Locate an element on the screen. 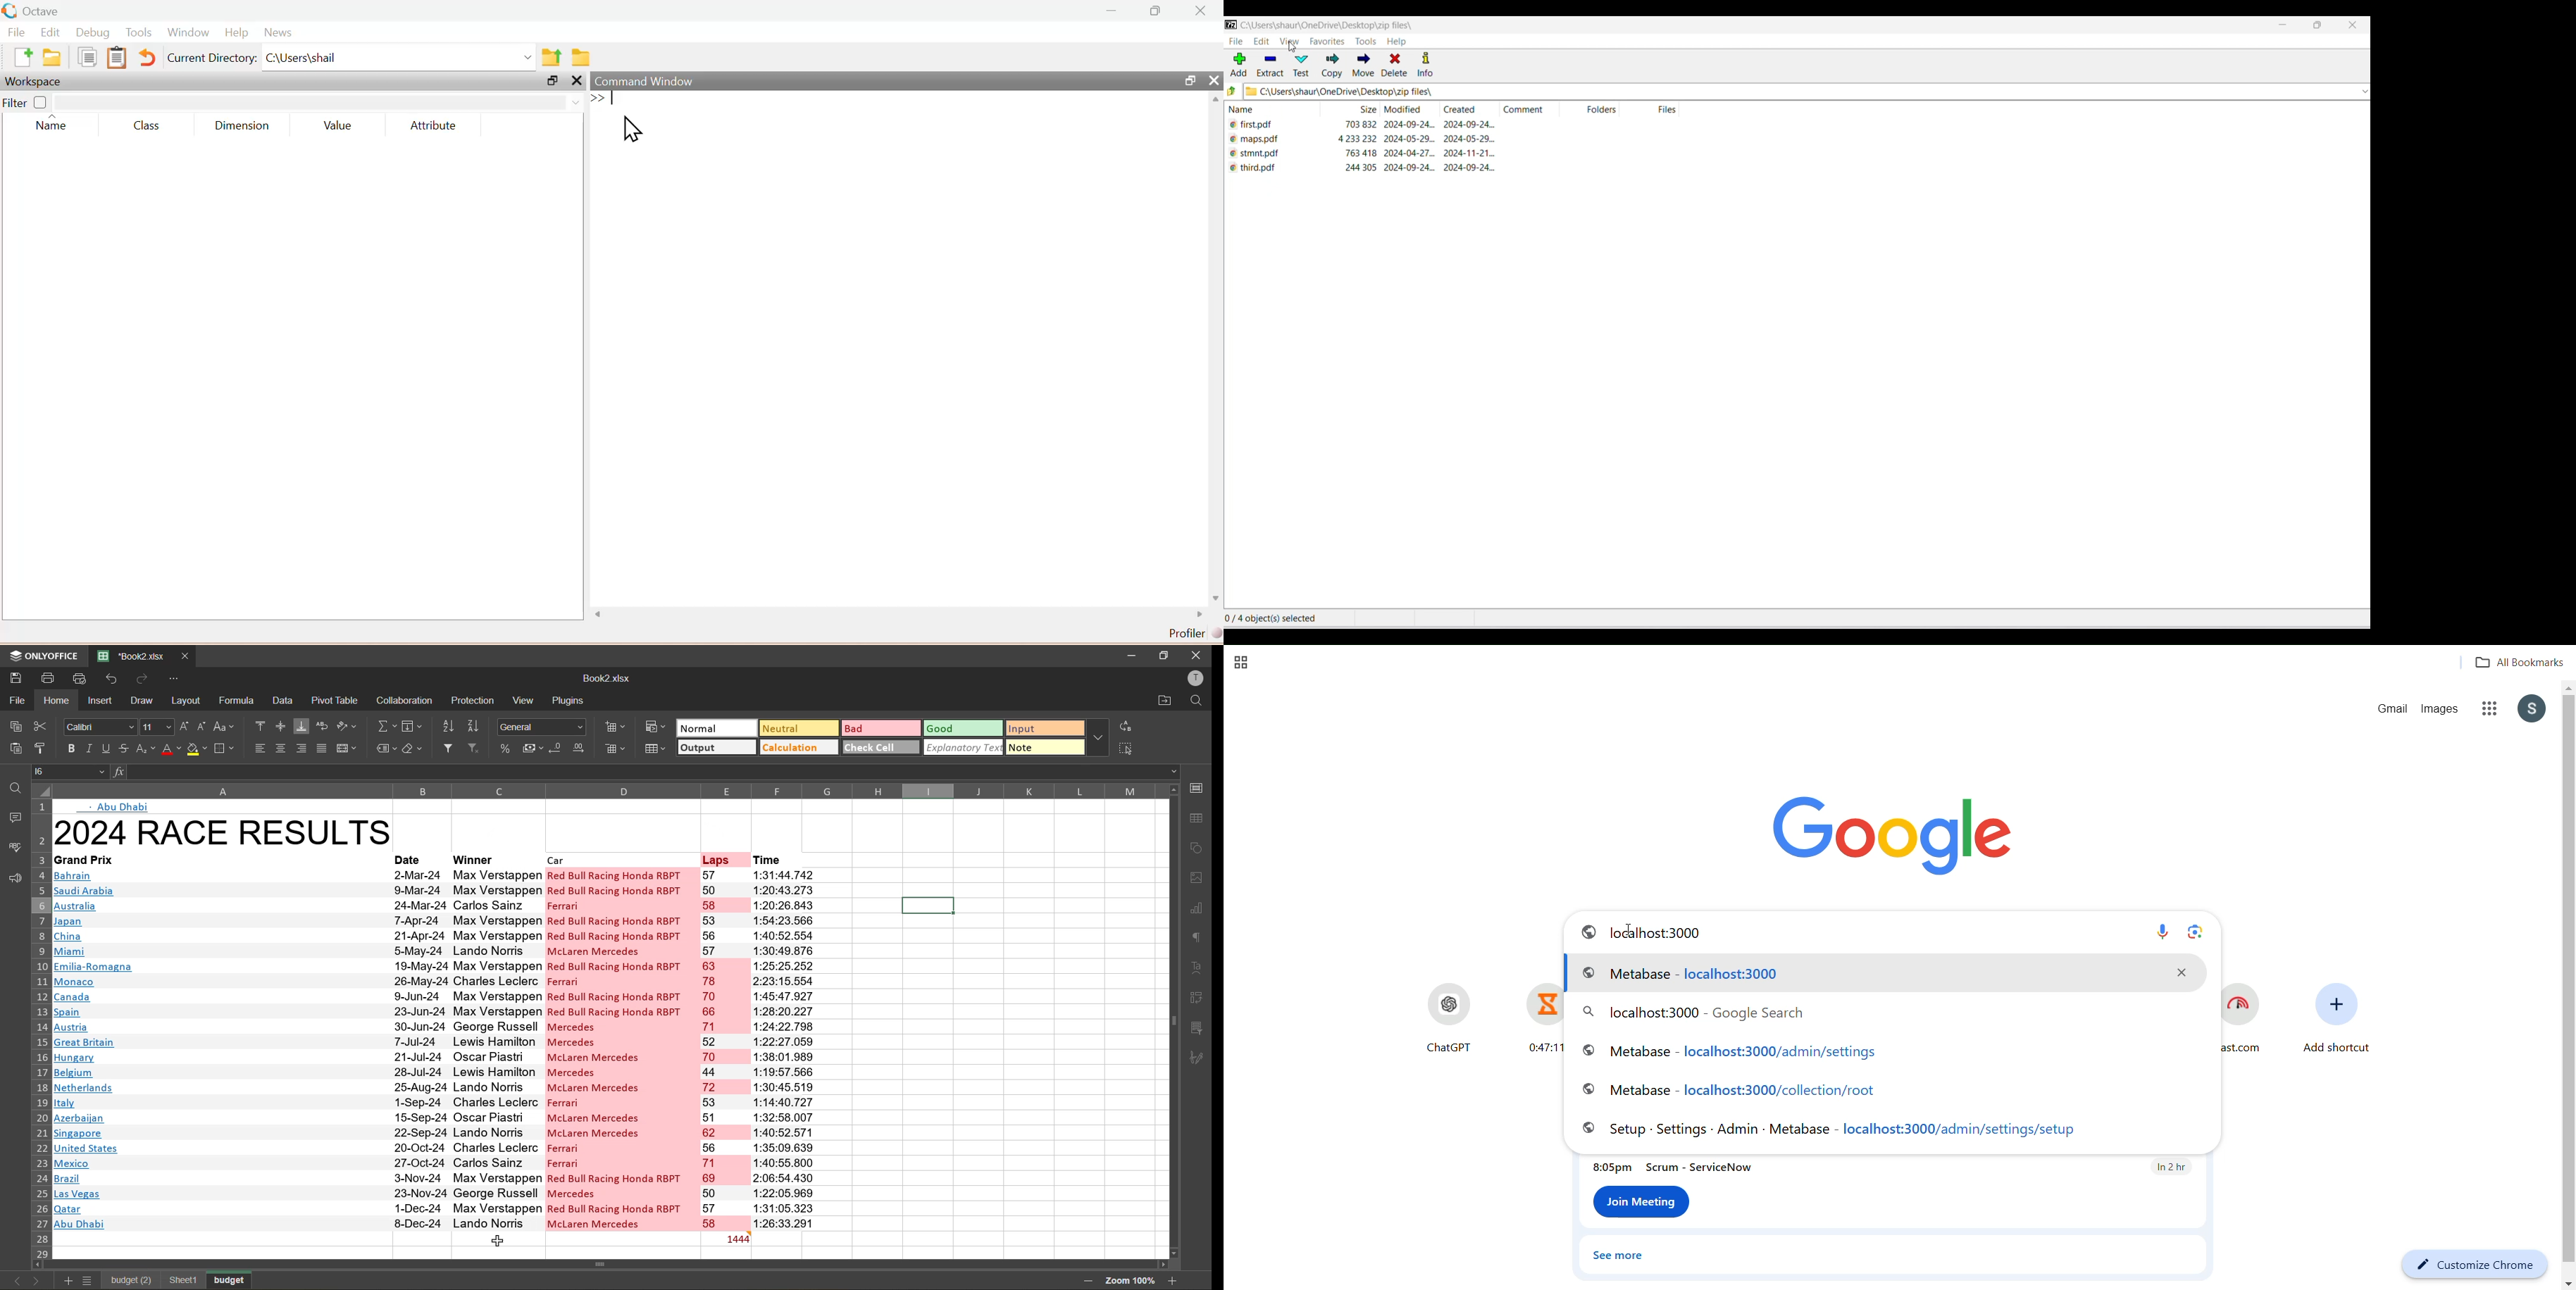  0:47:11 is located at coordinates (1534, 1018).